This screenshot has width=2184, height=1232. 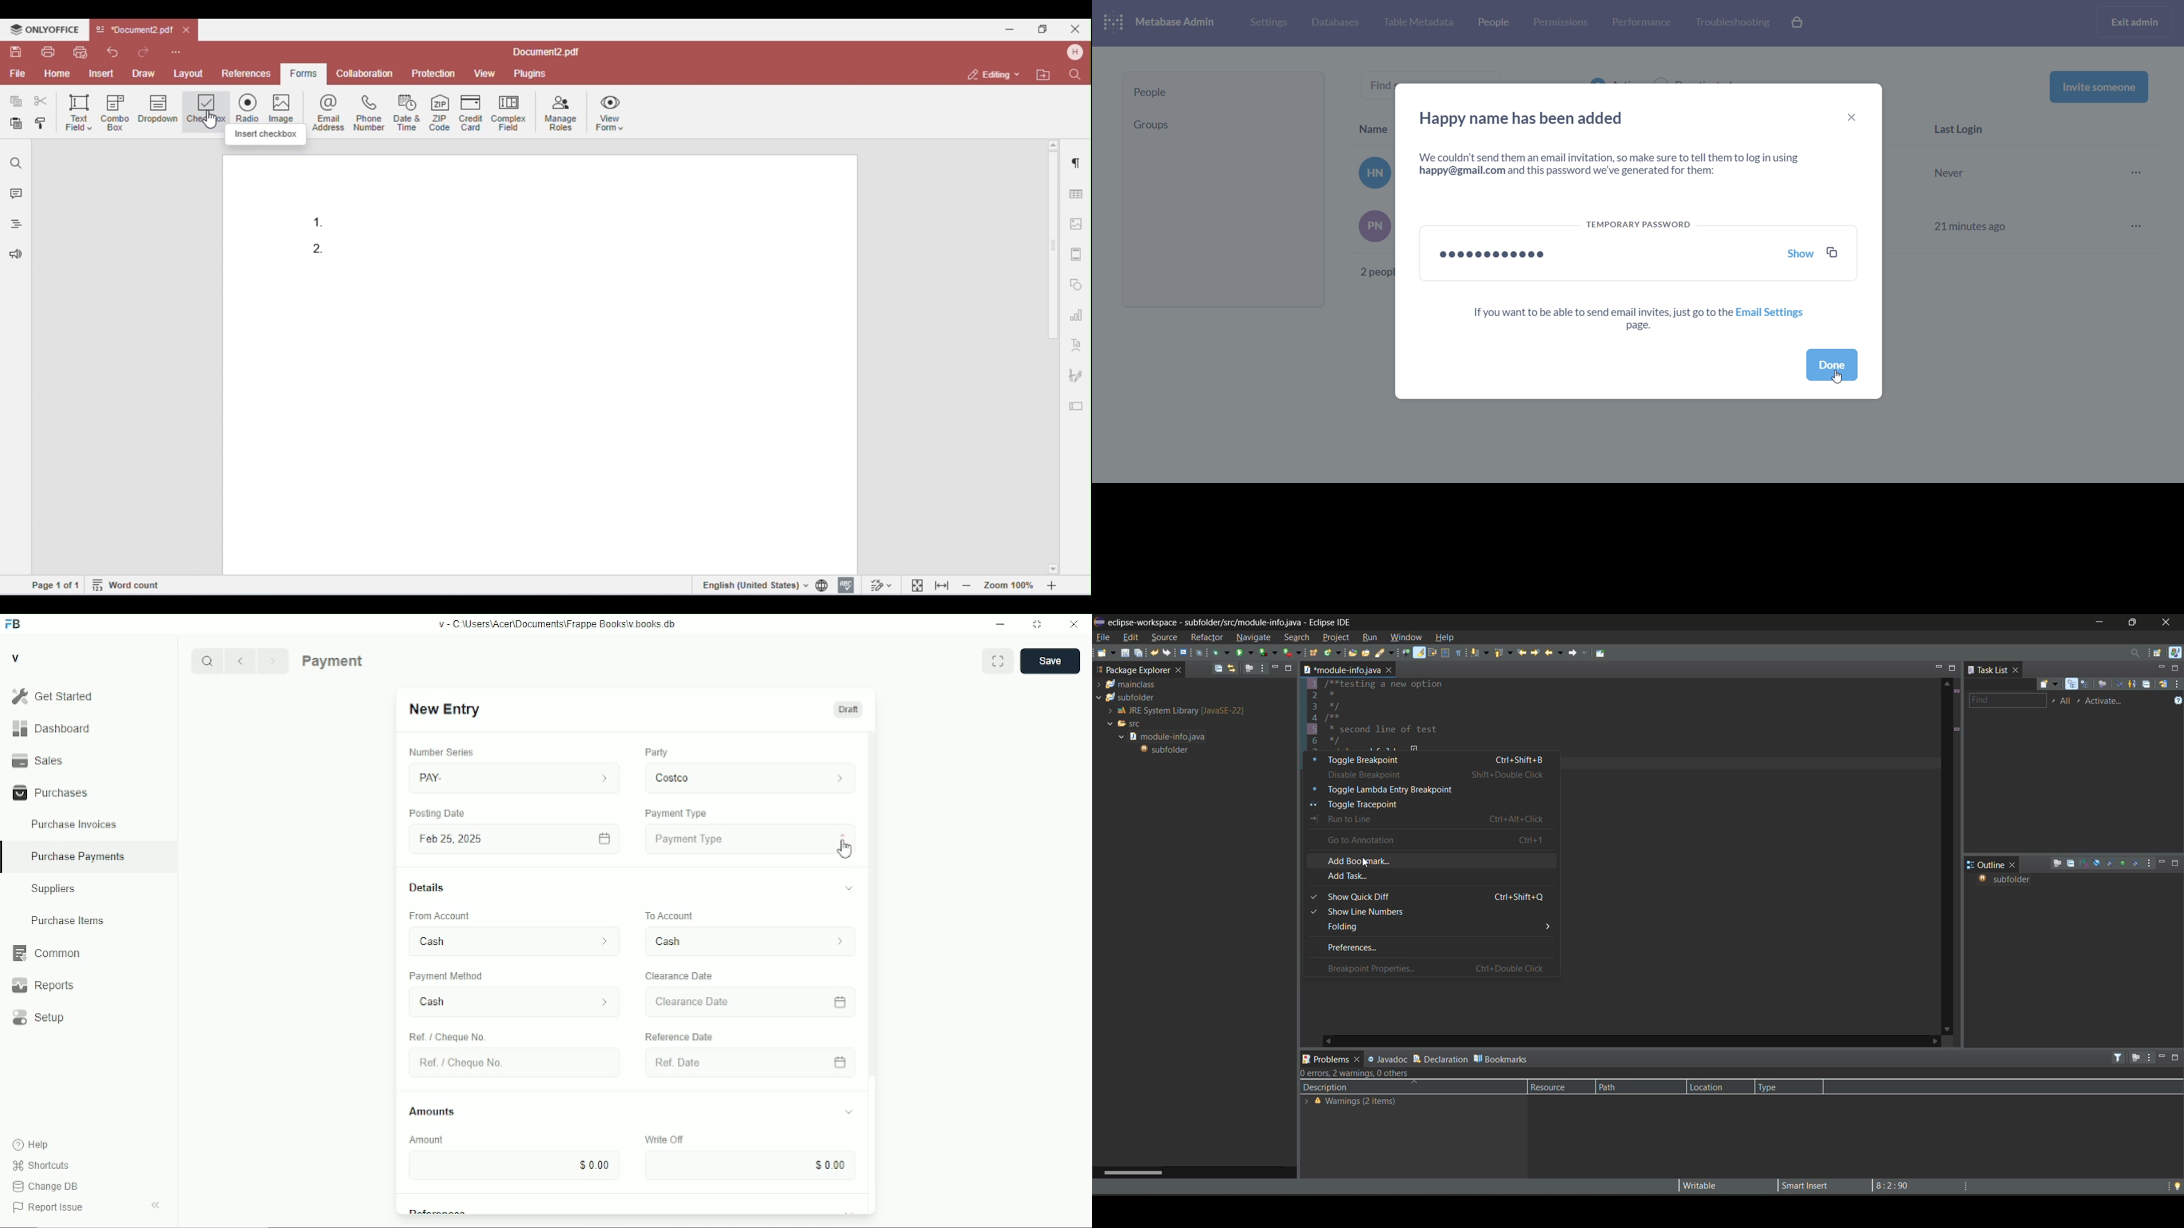 I want to click on To Account, so click(x=667, y=914).